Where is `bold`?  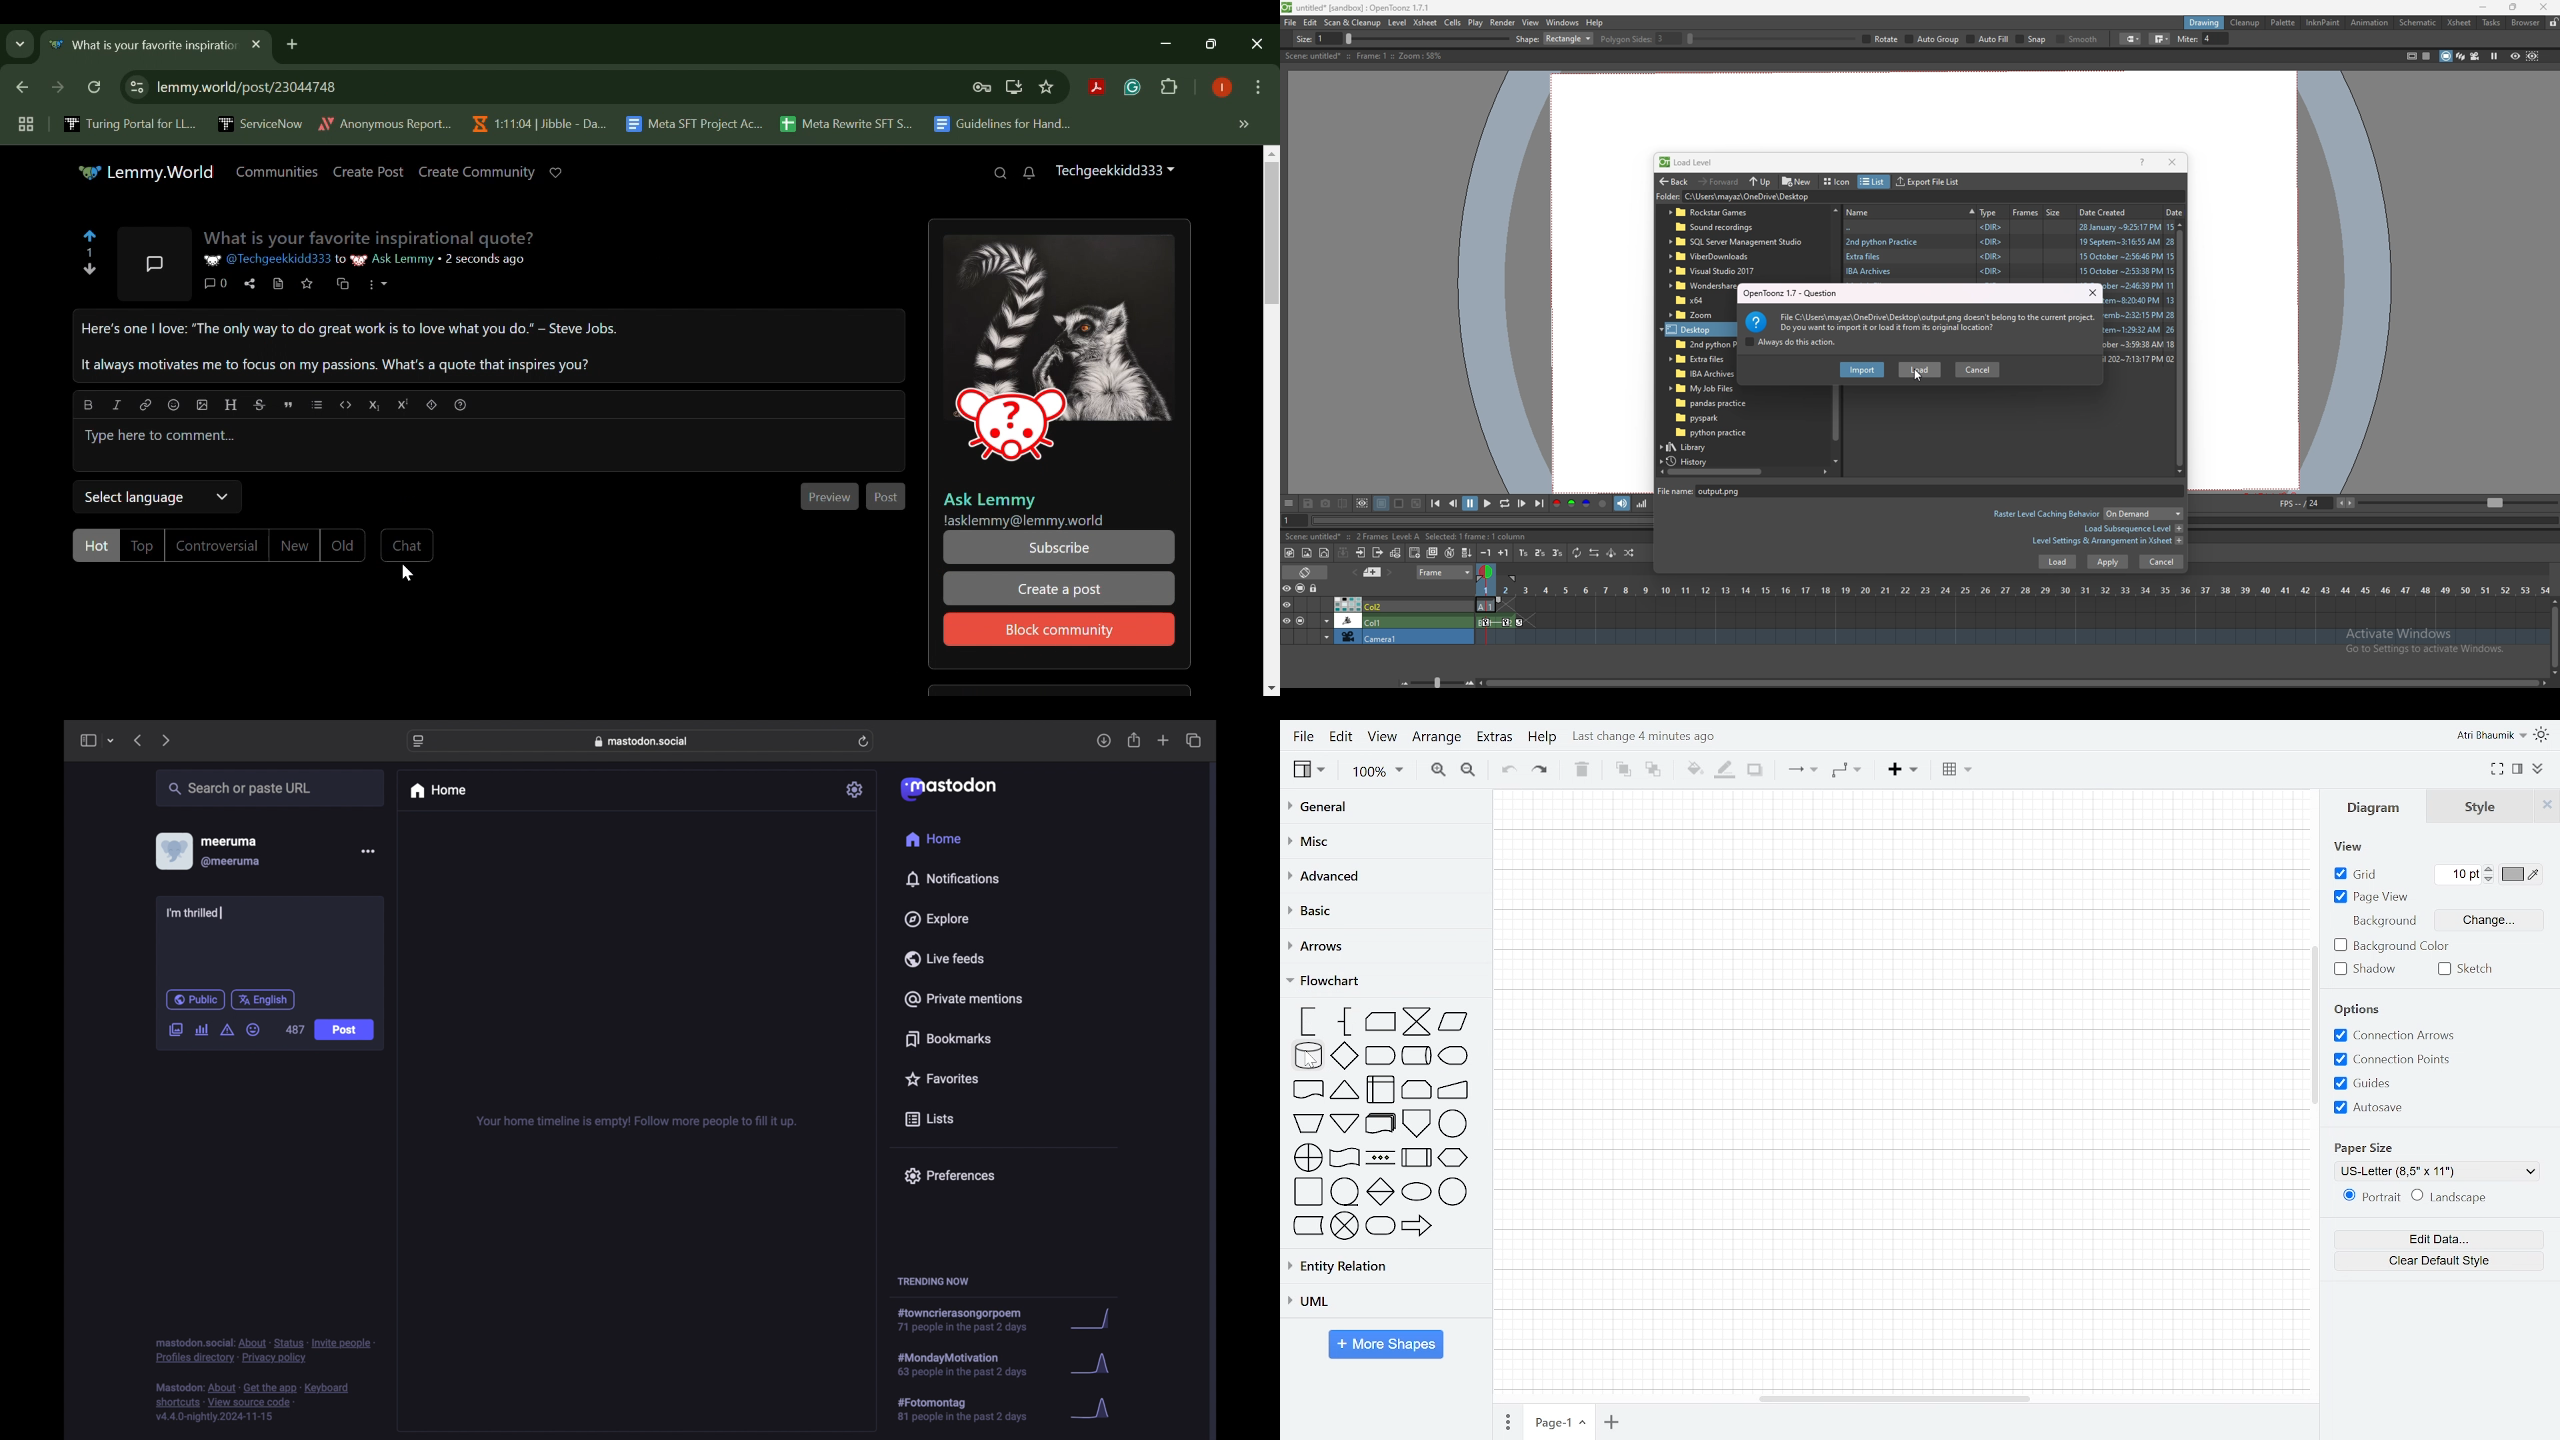
bold is located at coordinates (89, 403).